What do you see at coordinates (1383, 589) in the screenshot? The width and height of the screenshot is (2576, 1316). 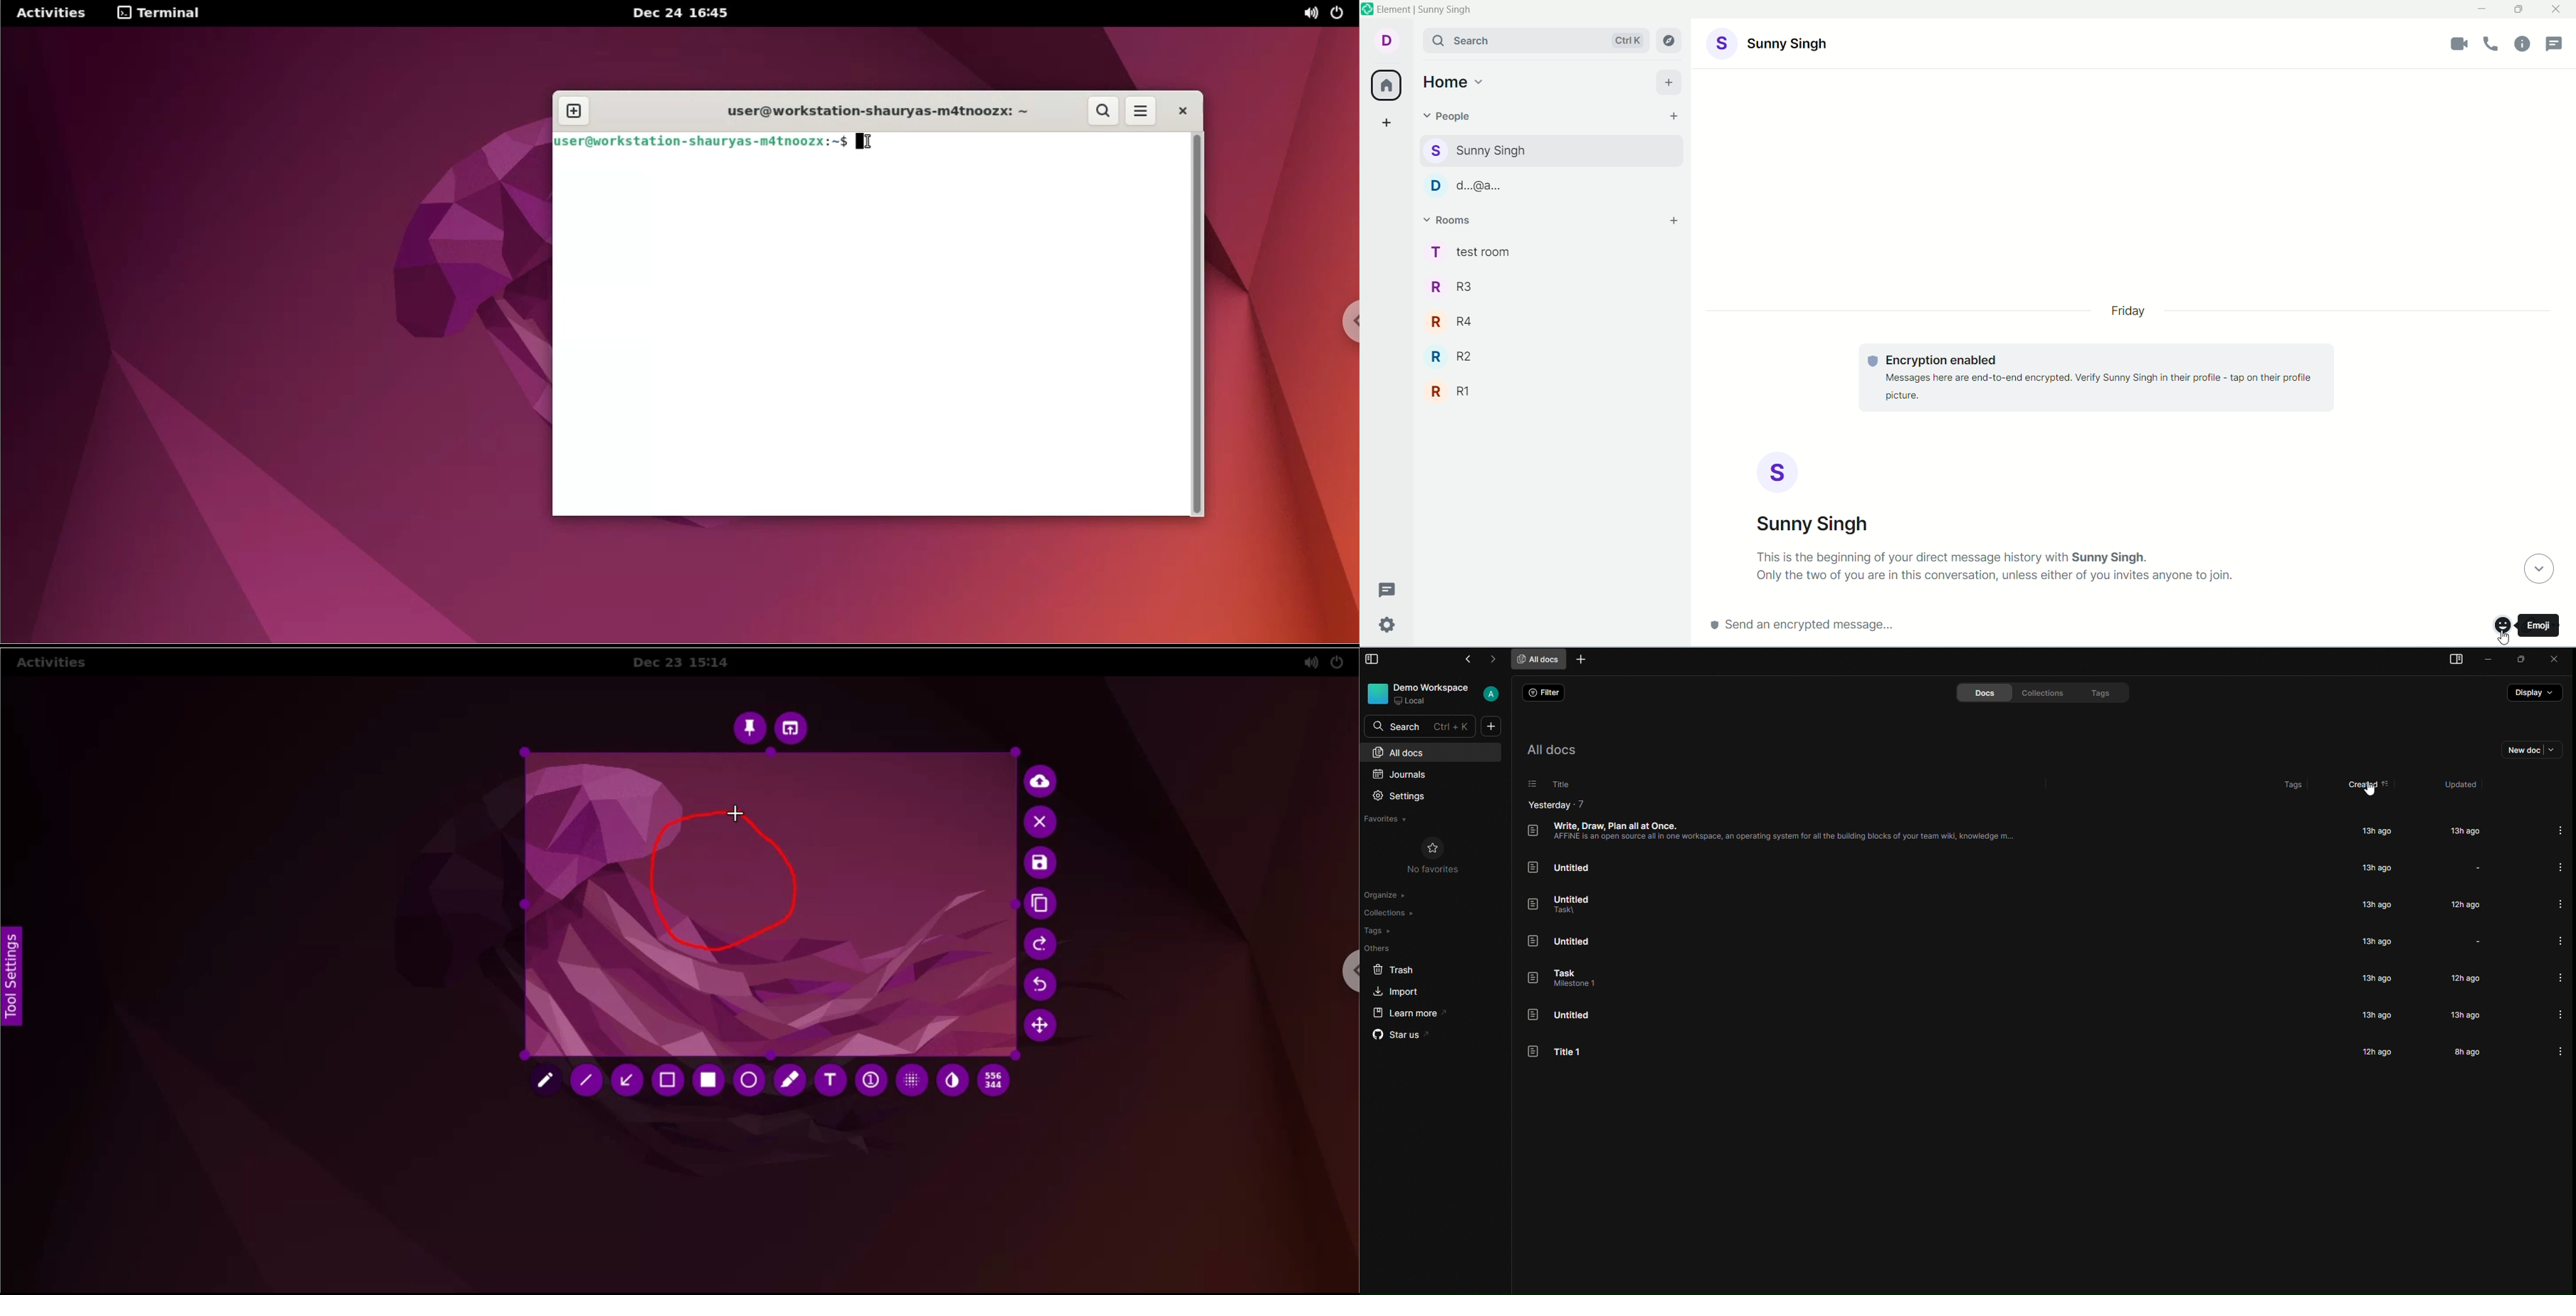 I see `threads` at bounding box center [1383, 589].